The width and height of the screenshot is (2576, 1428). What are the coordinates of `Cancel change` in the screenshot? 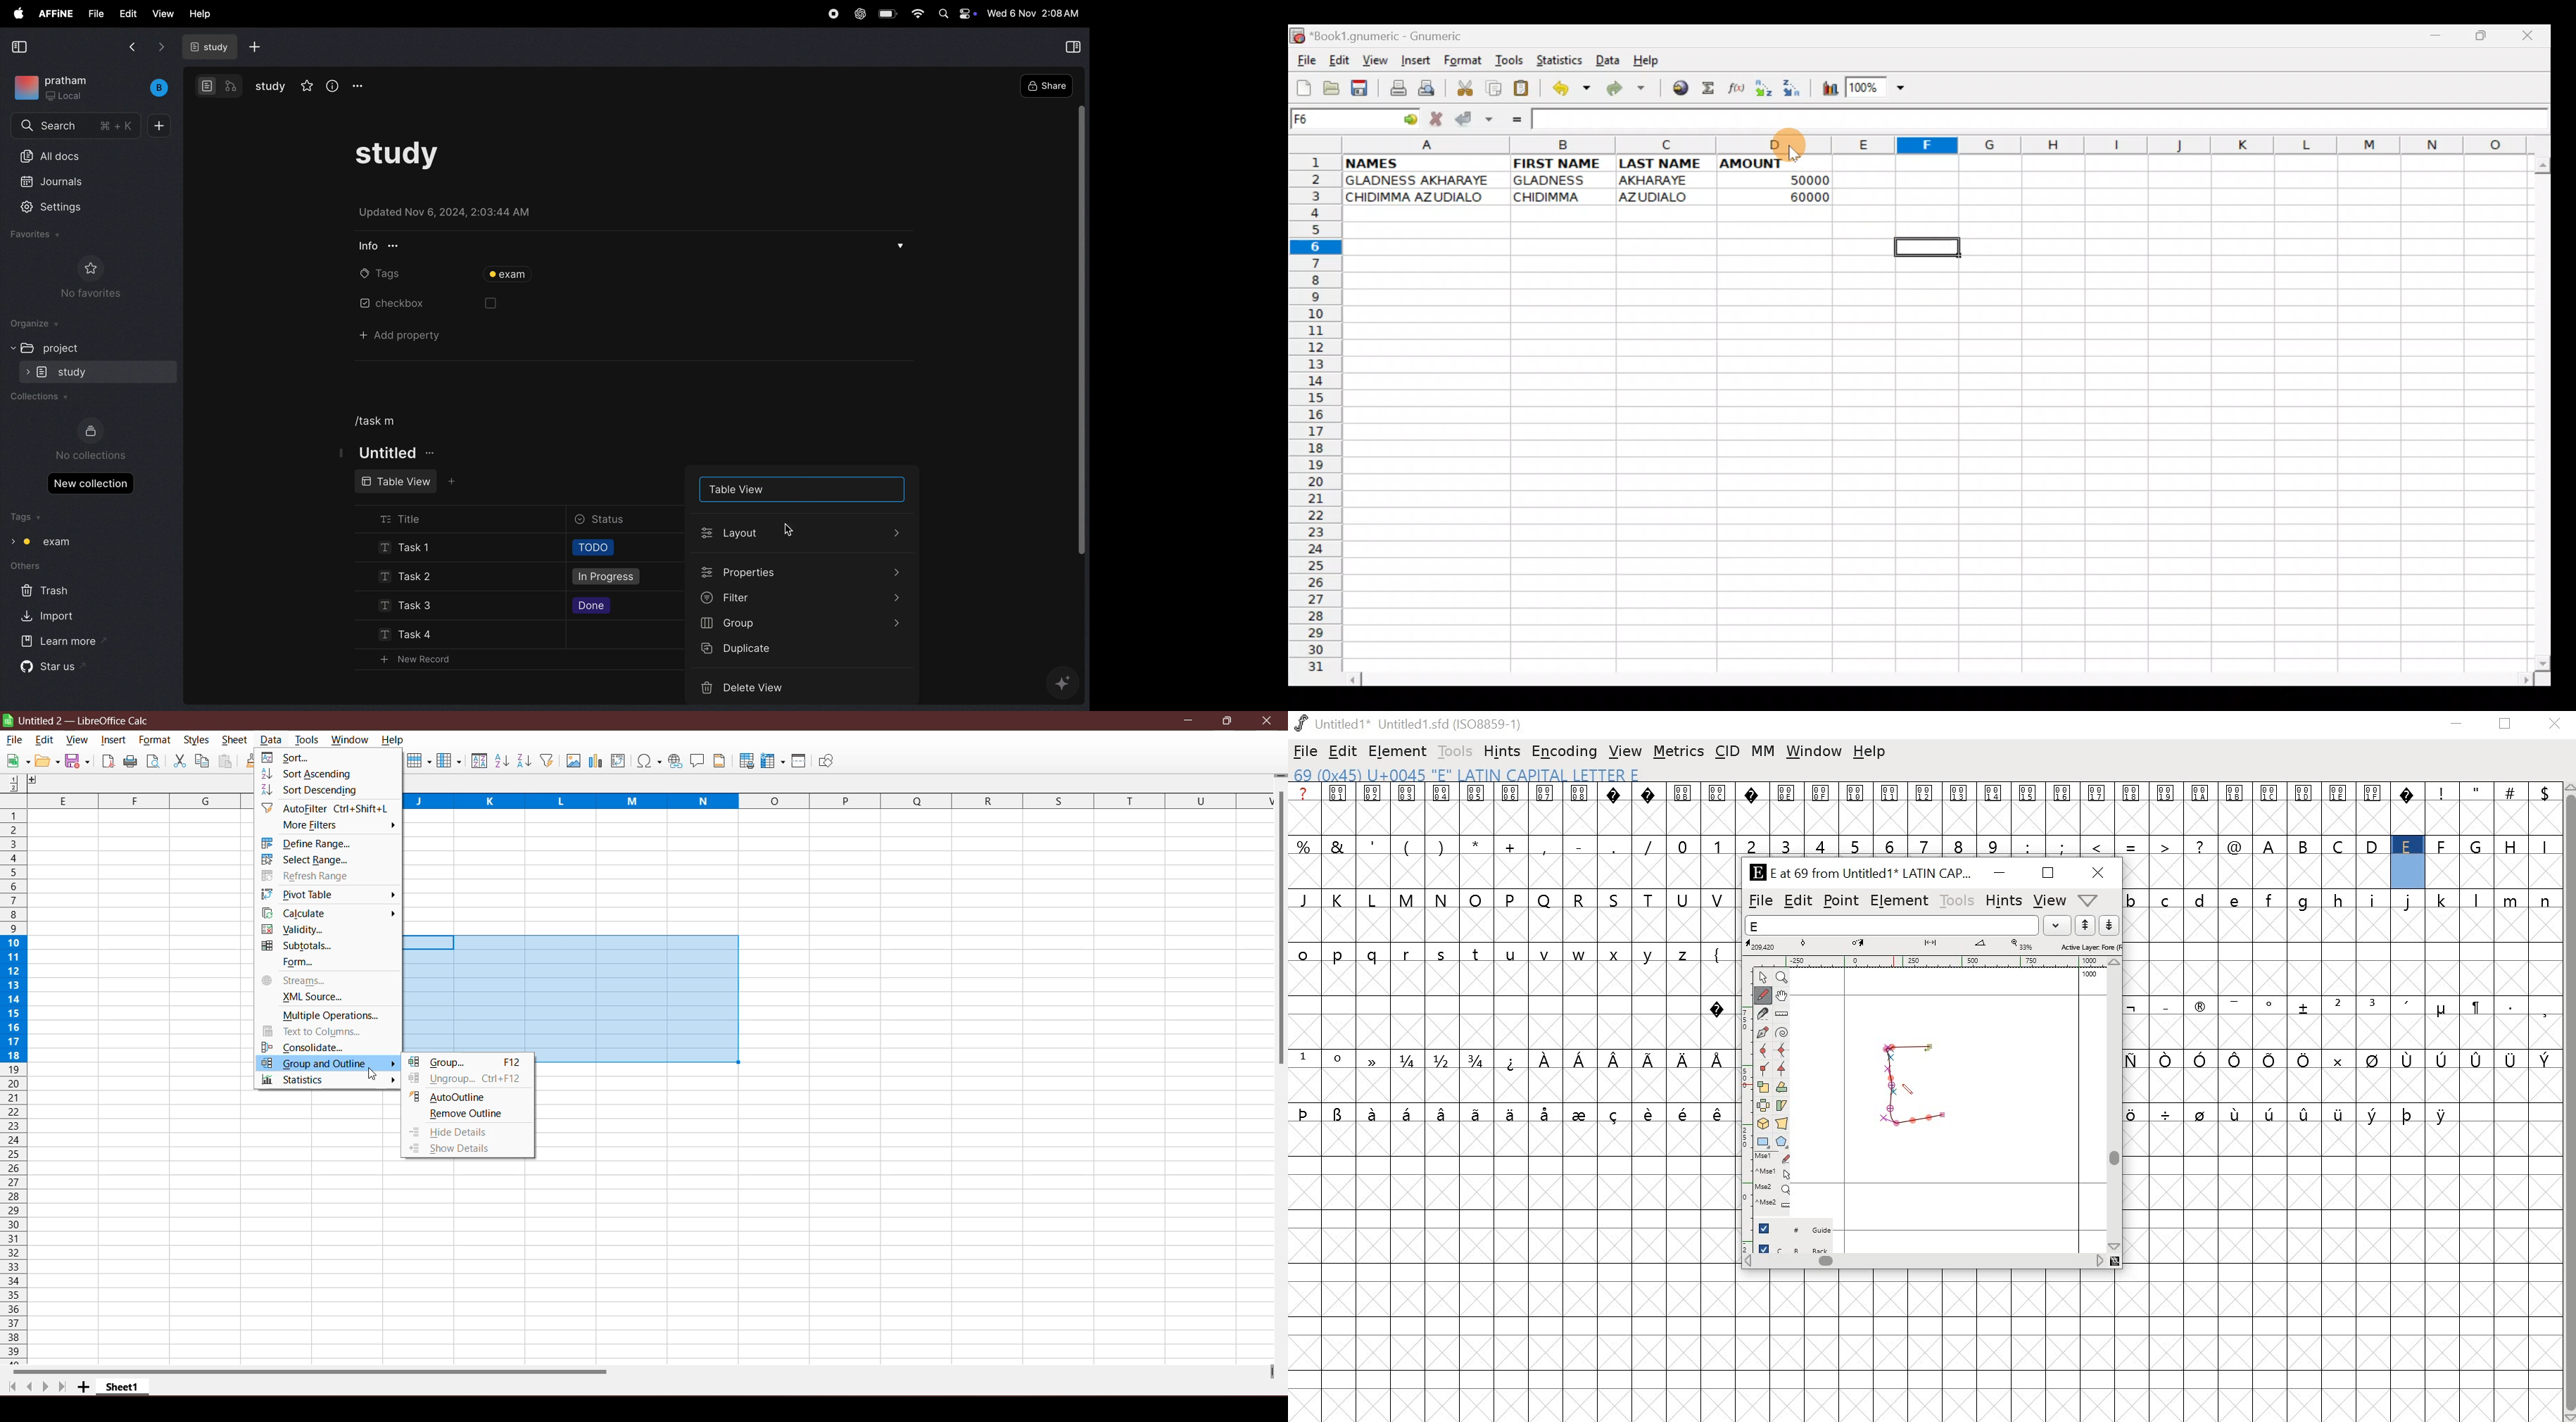 It's located at (1438, 118).